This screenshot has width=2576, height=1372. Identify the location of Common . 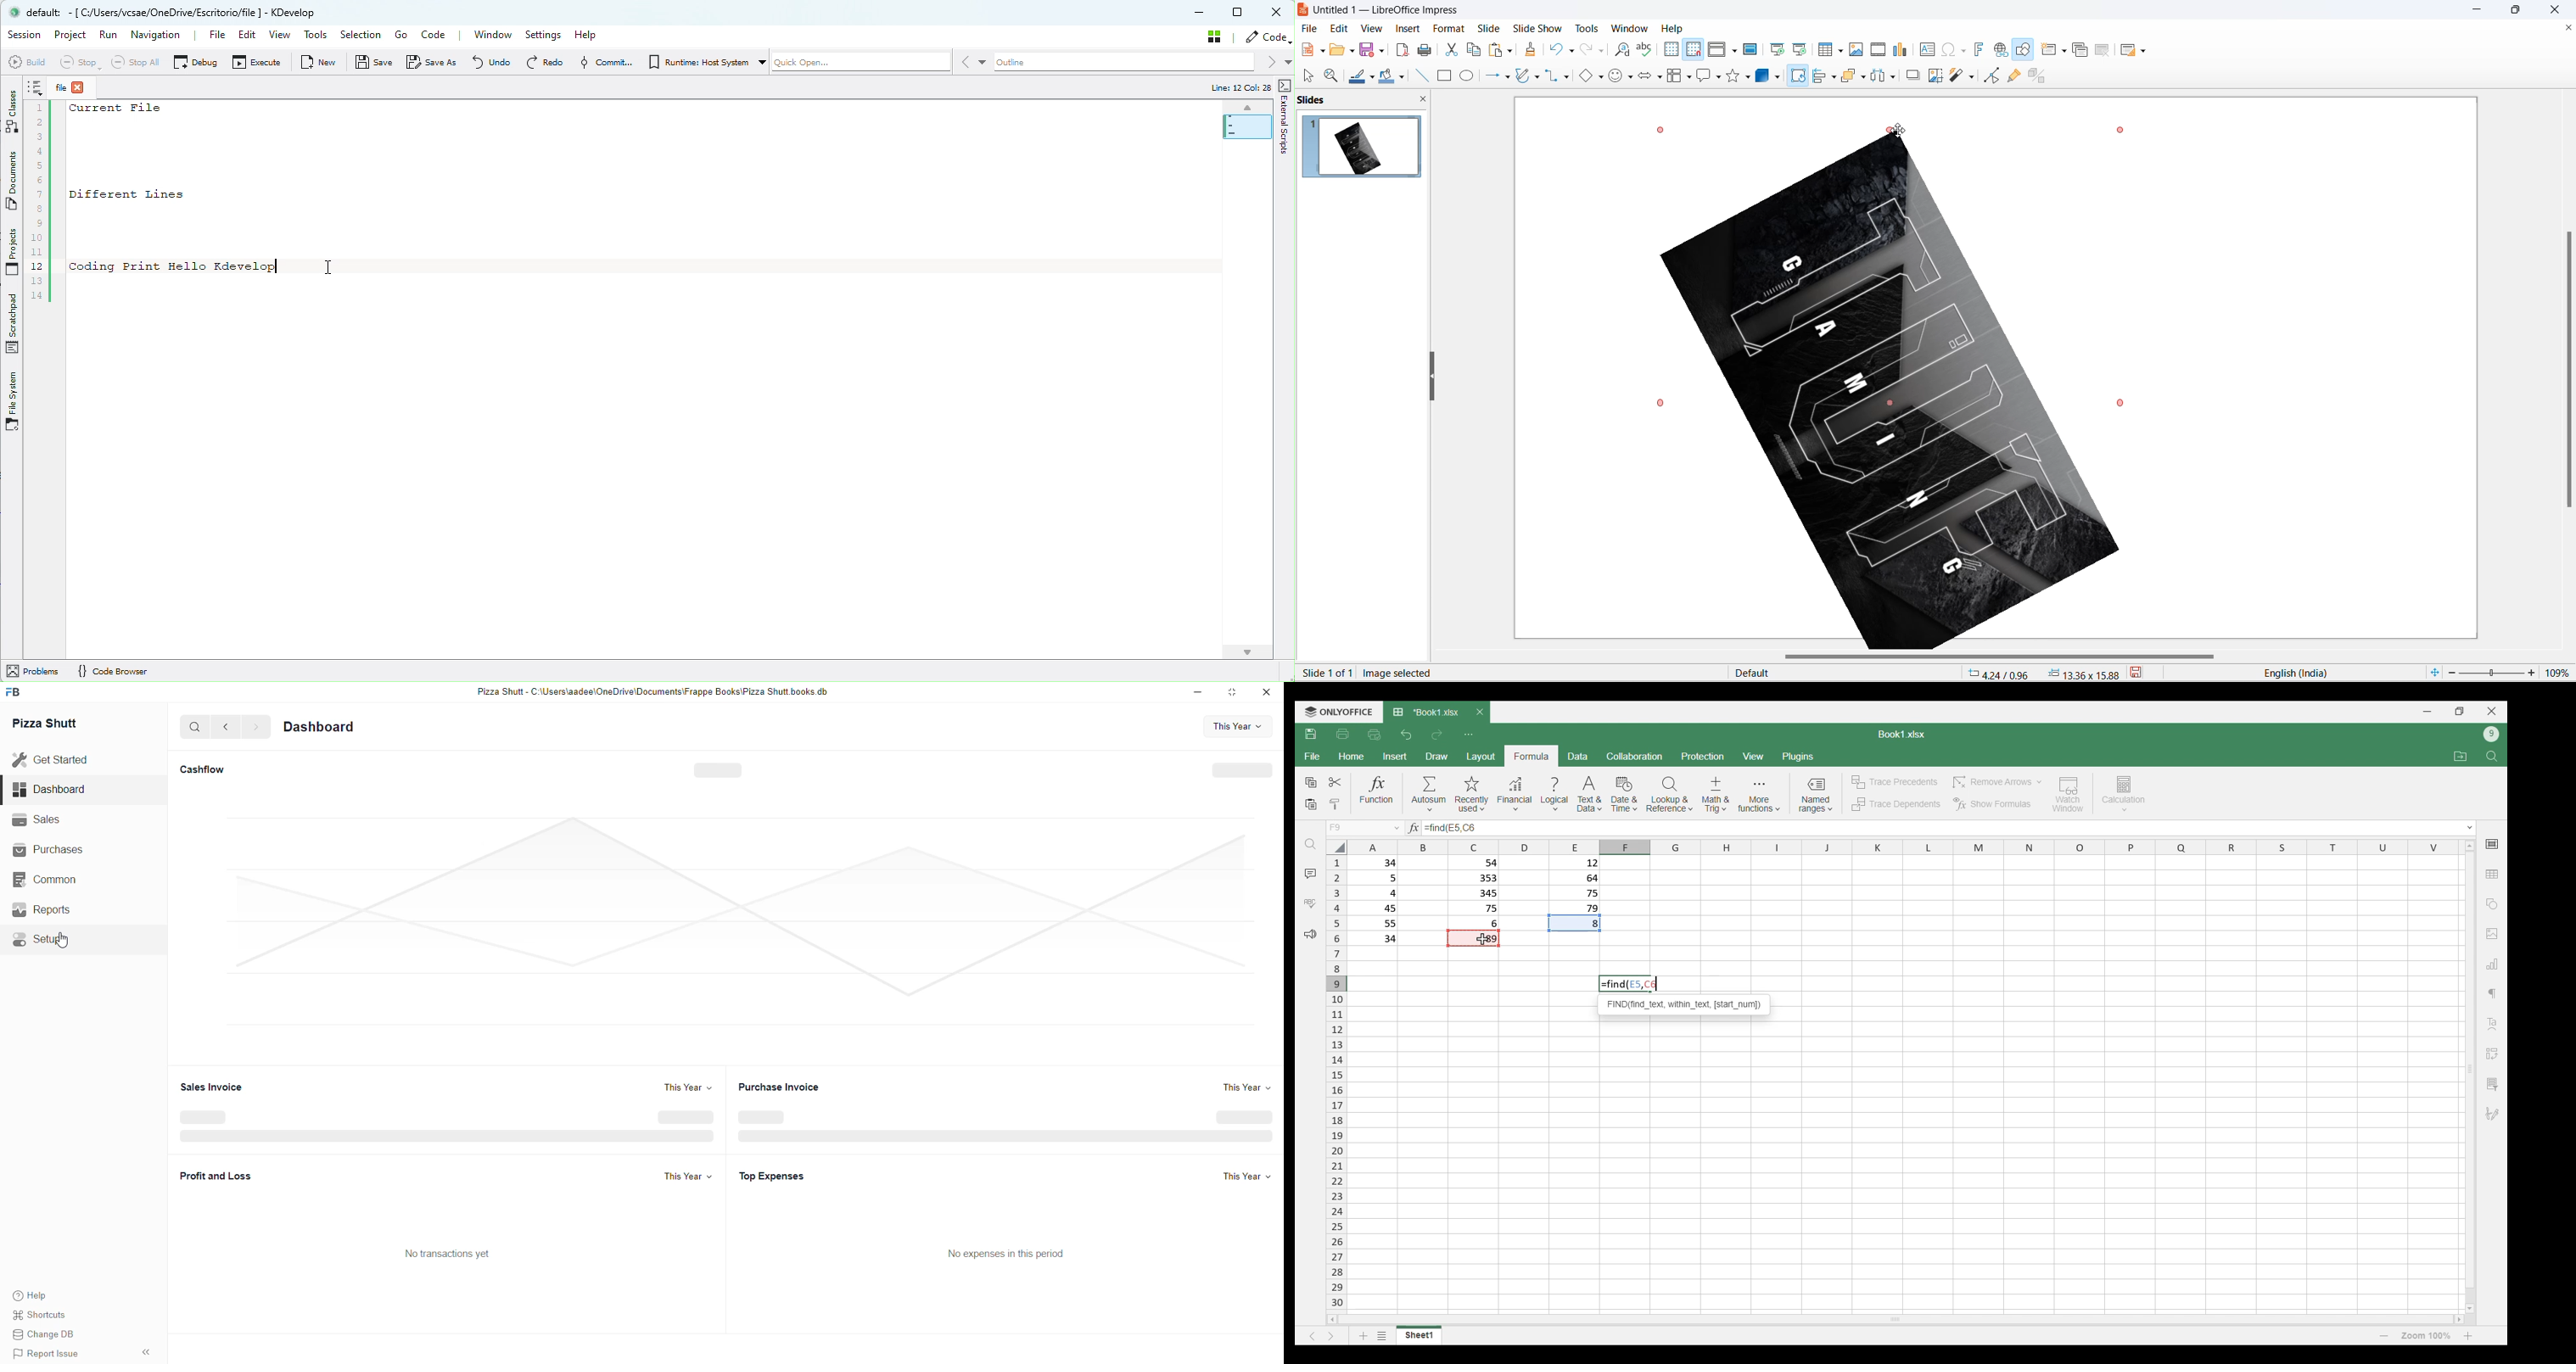
(57, 879).